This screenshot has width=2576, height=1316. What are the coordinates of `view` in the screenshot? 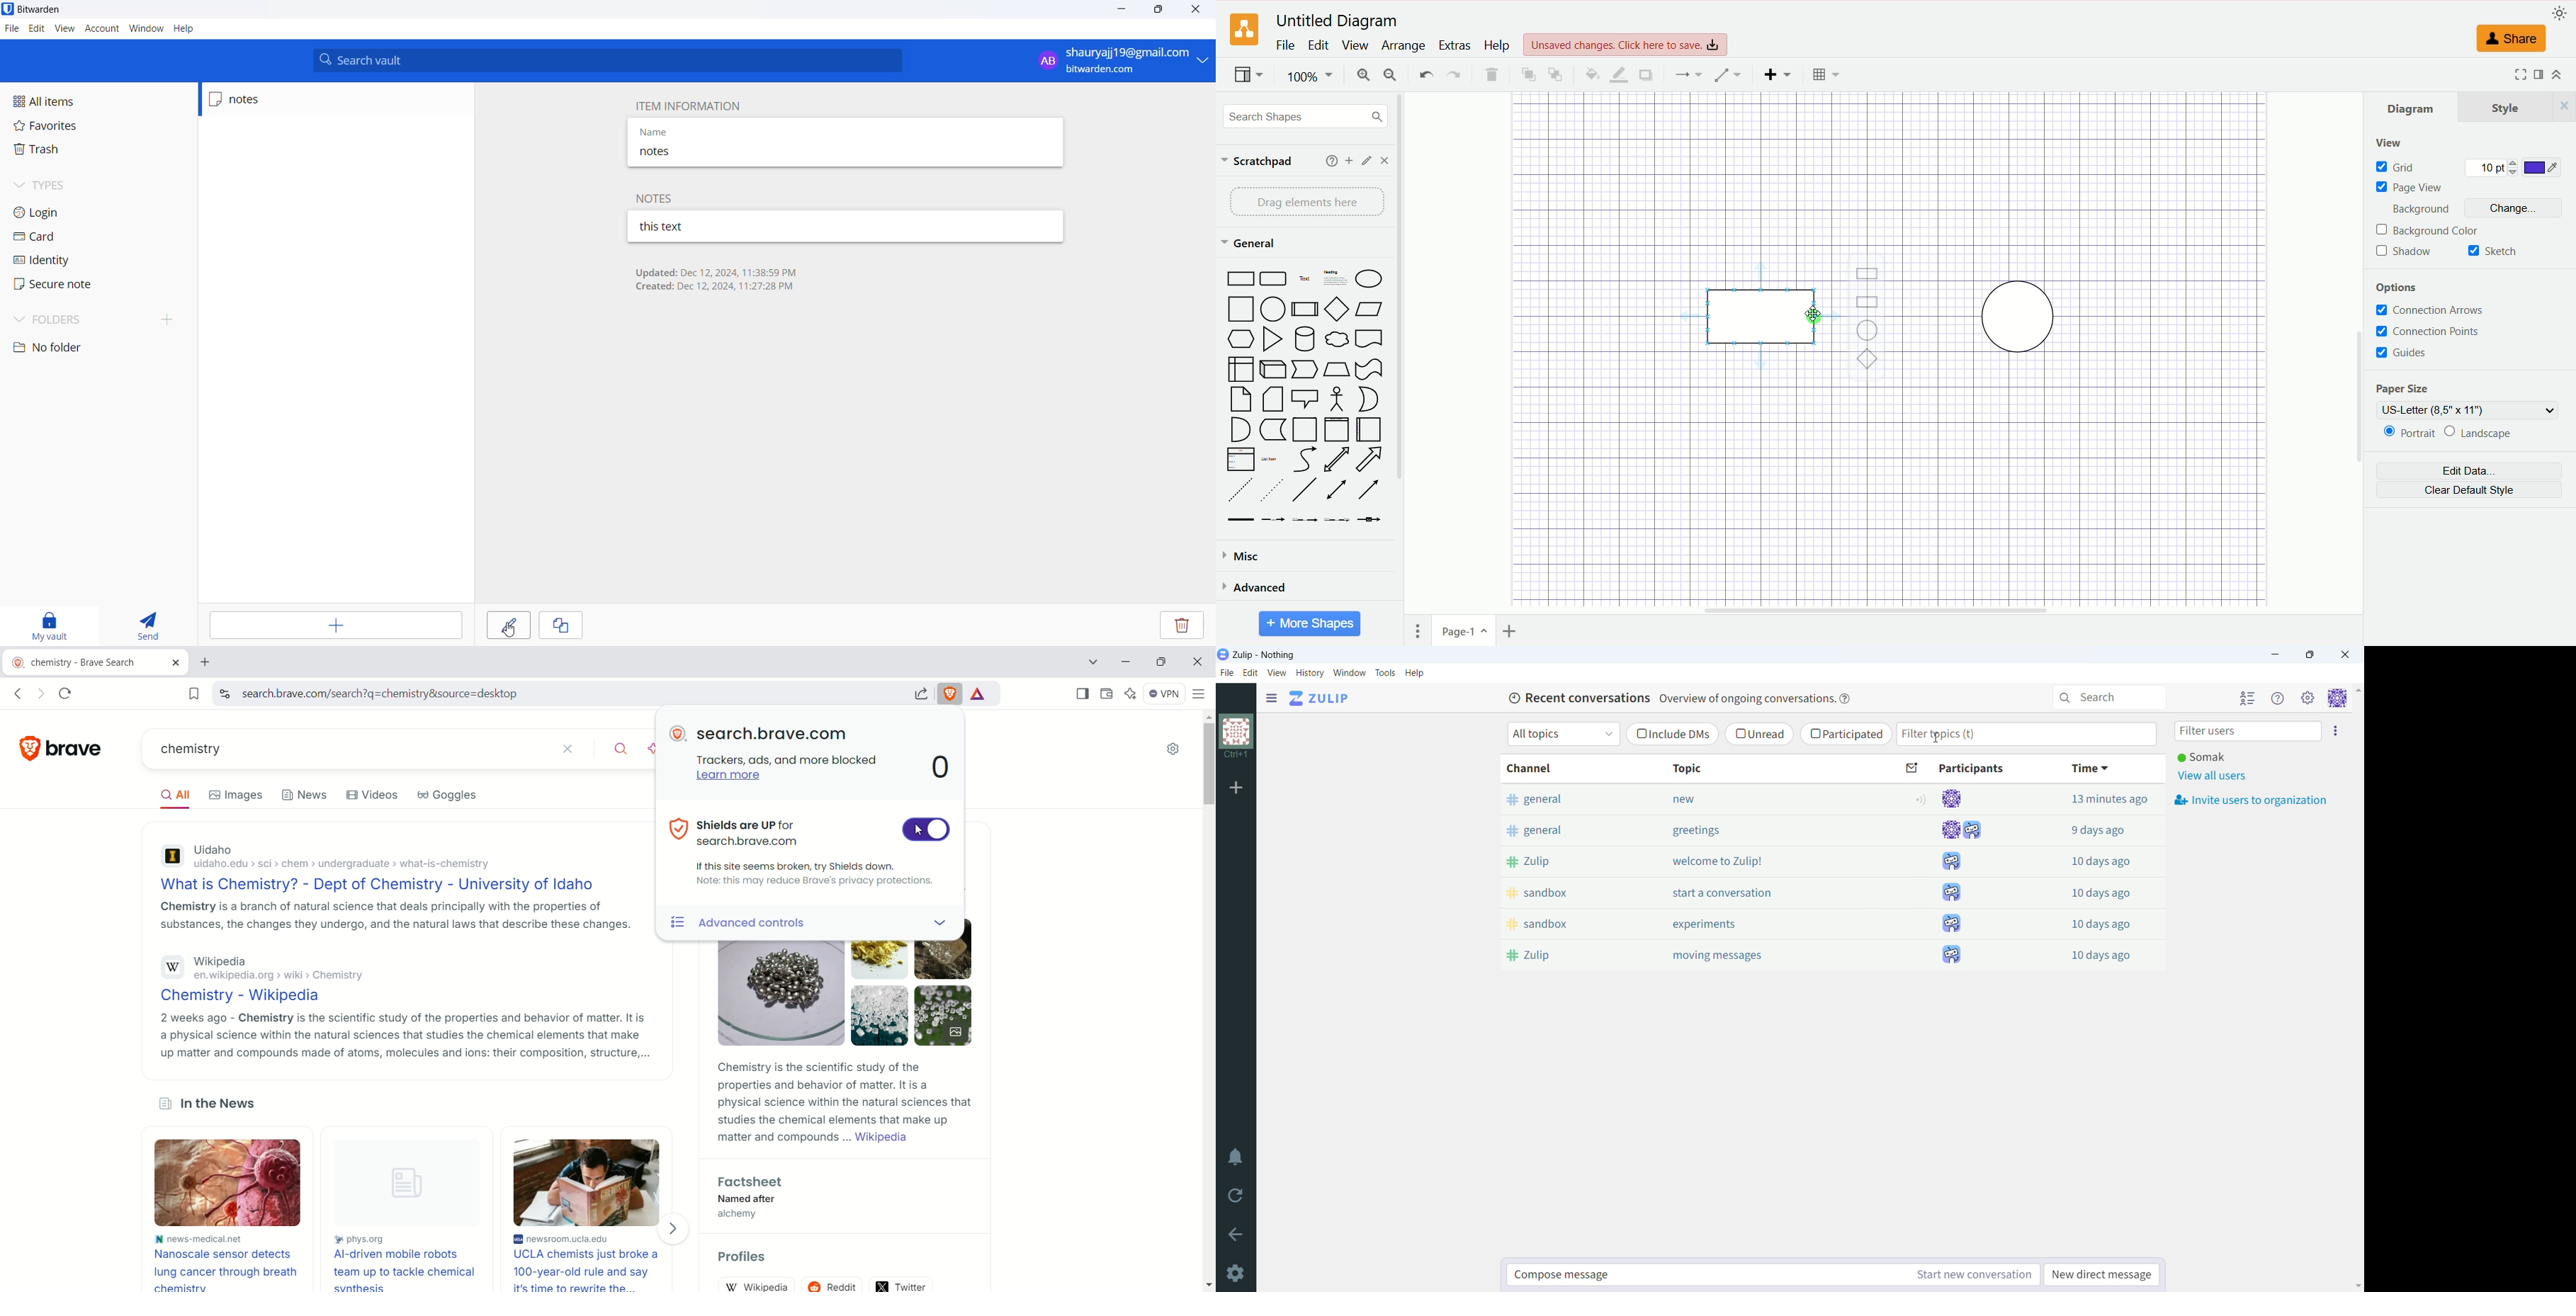 It's located at (1356, 45).